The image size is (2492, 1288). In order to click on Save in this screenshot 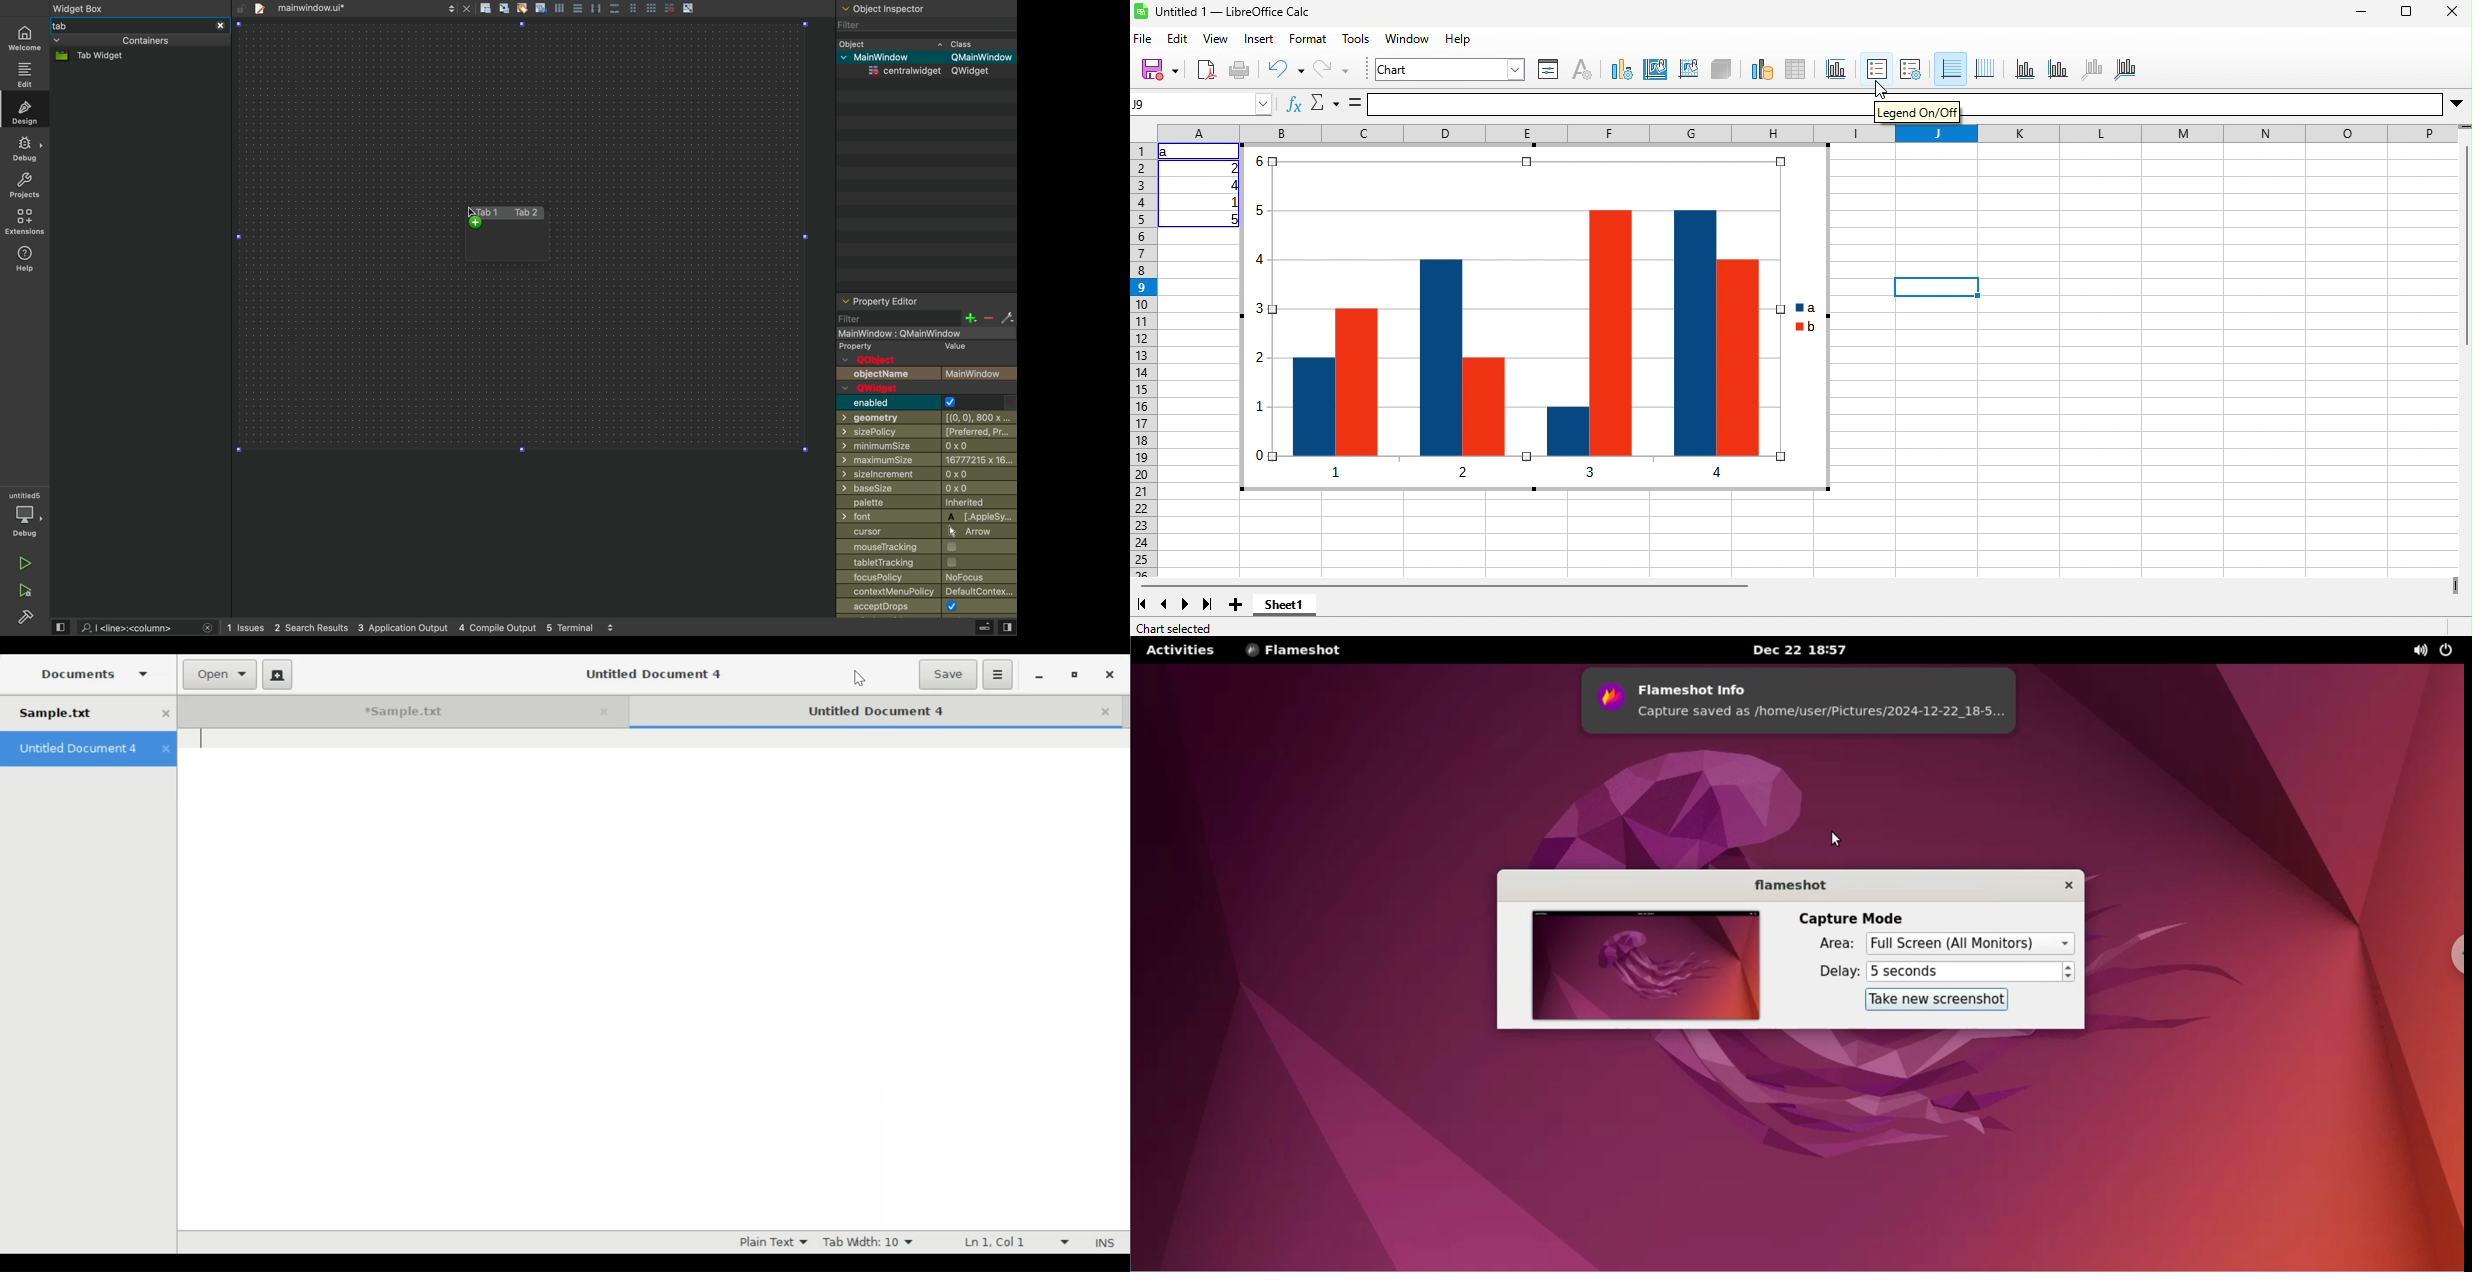, I will do `click(949, 675)`.